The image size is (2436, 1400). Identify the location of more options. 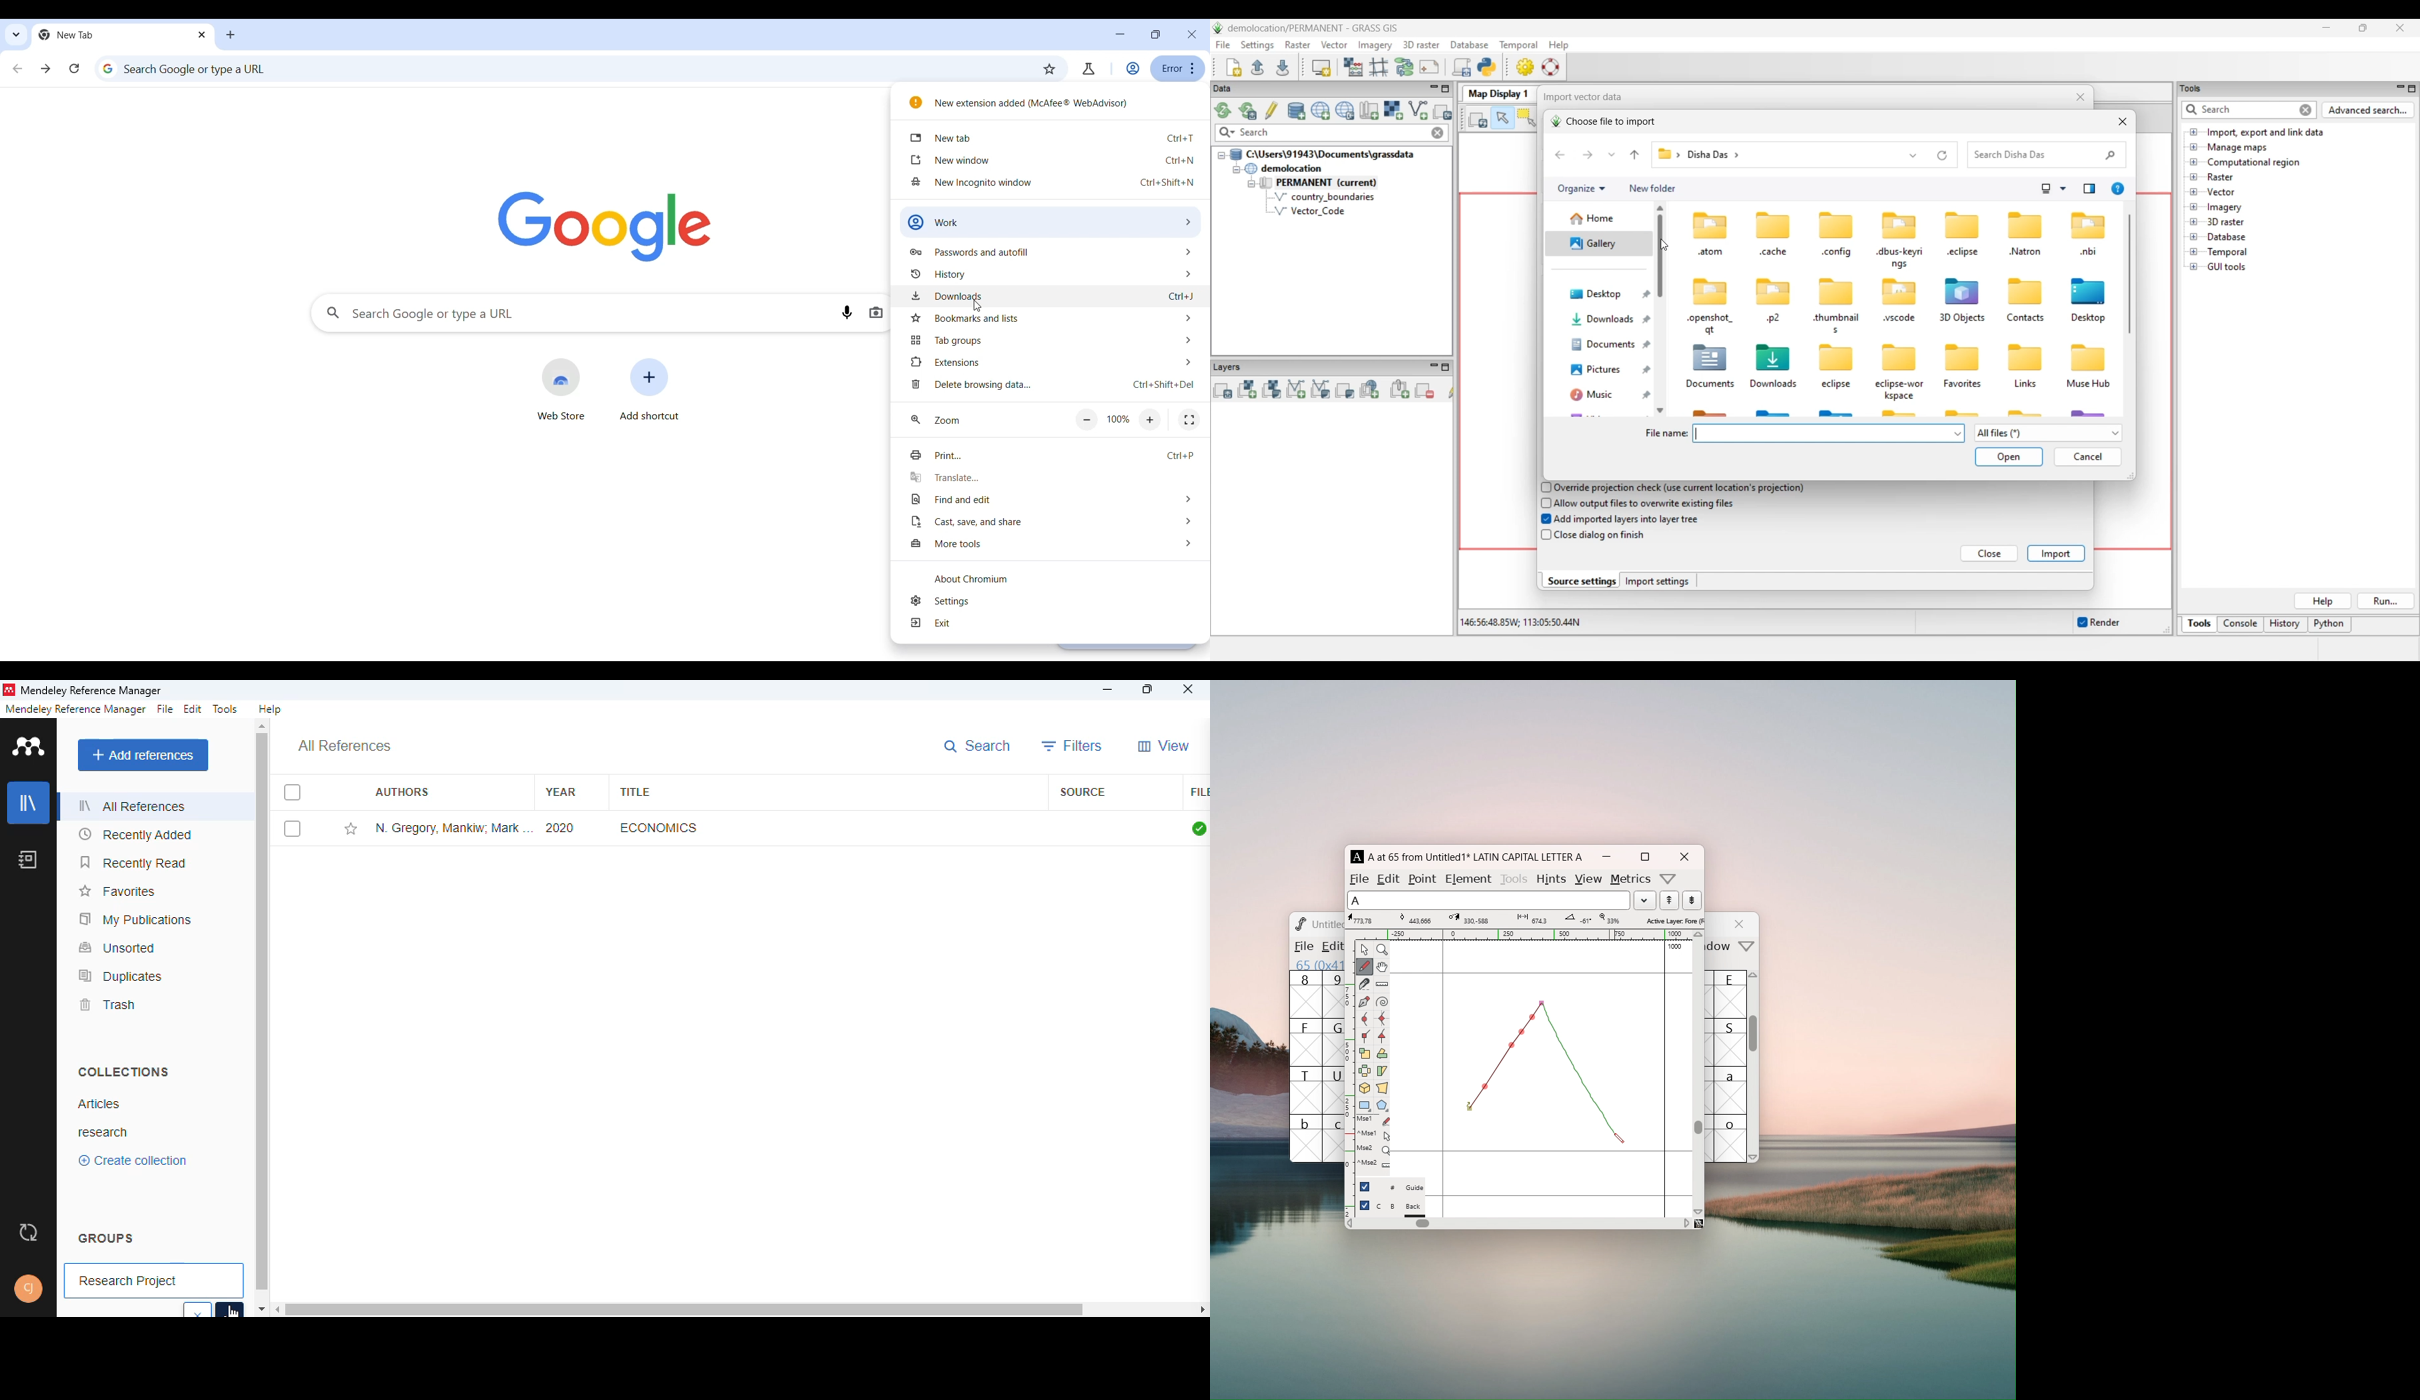
(1747, 947).